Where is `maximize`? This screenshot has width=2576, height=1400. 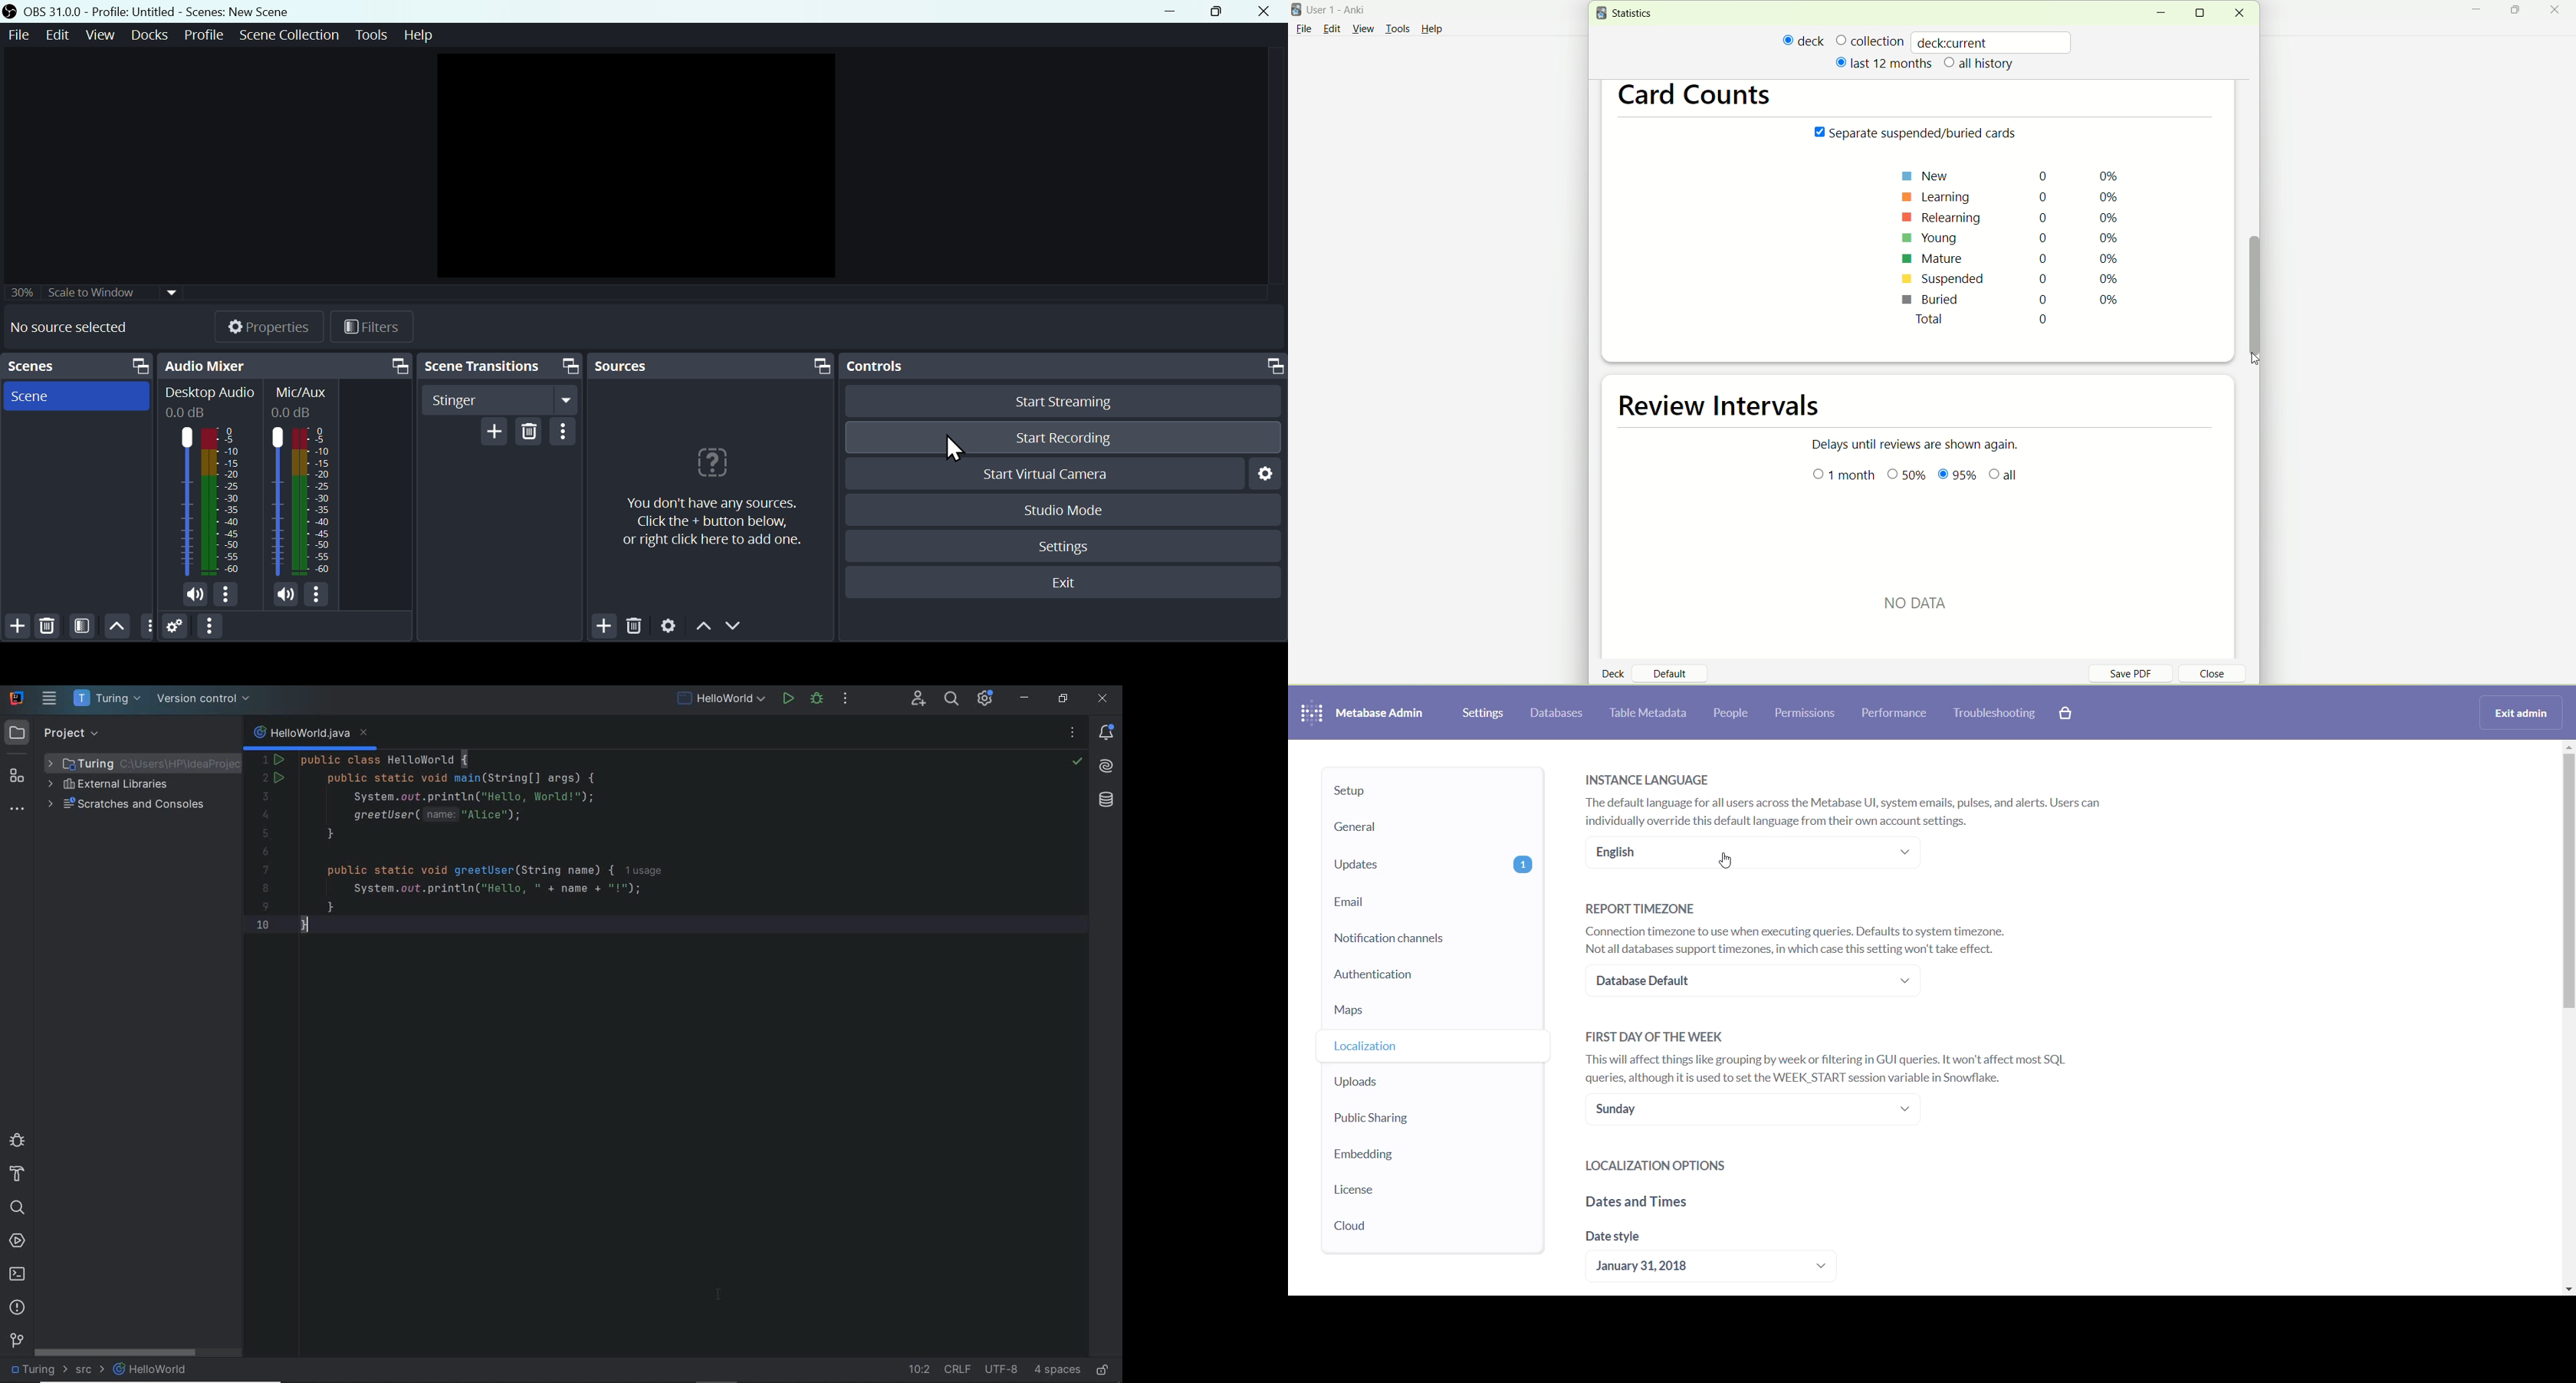
maximize is located at coordinates (1273, 366).